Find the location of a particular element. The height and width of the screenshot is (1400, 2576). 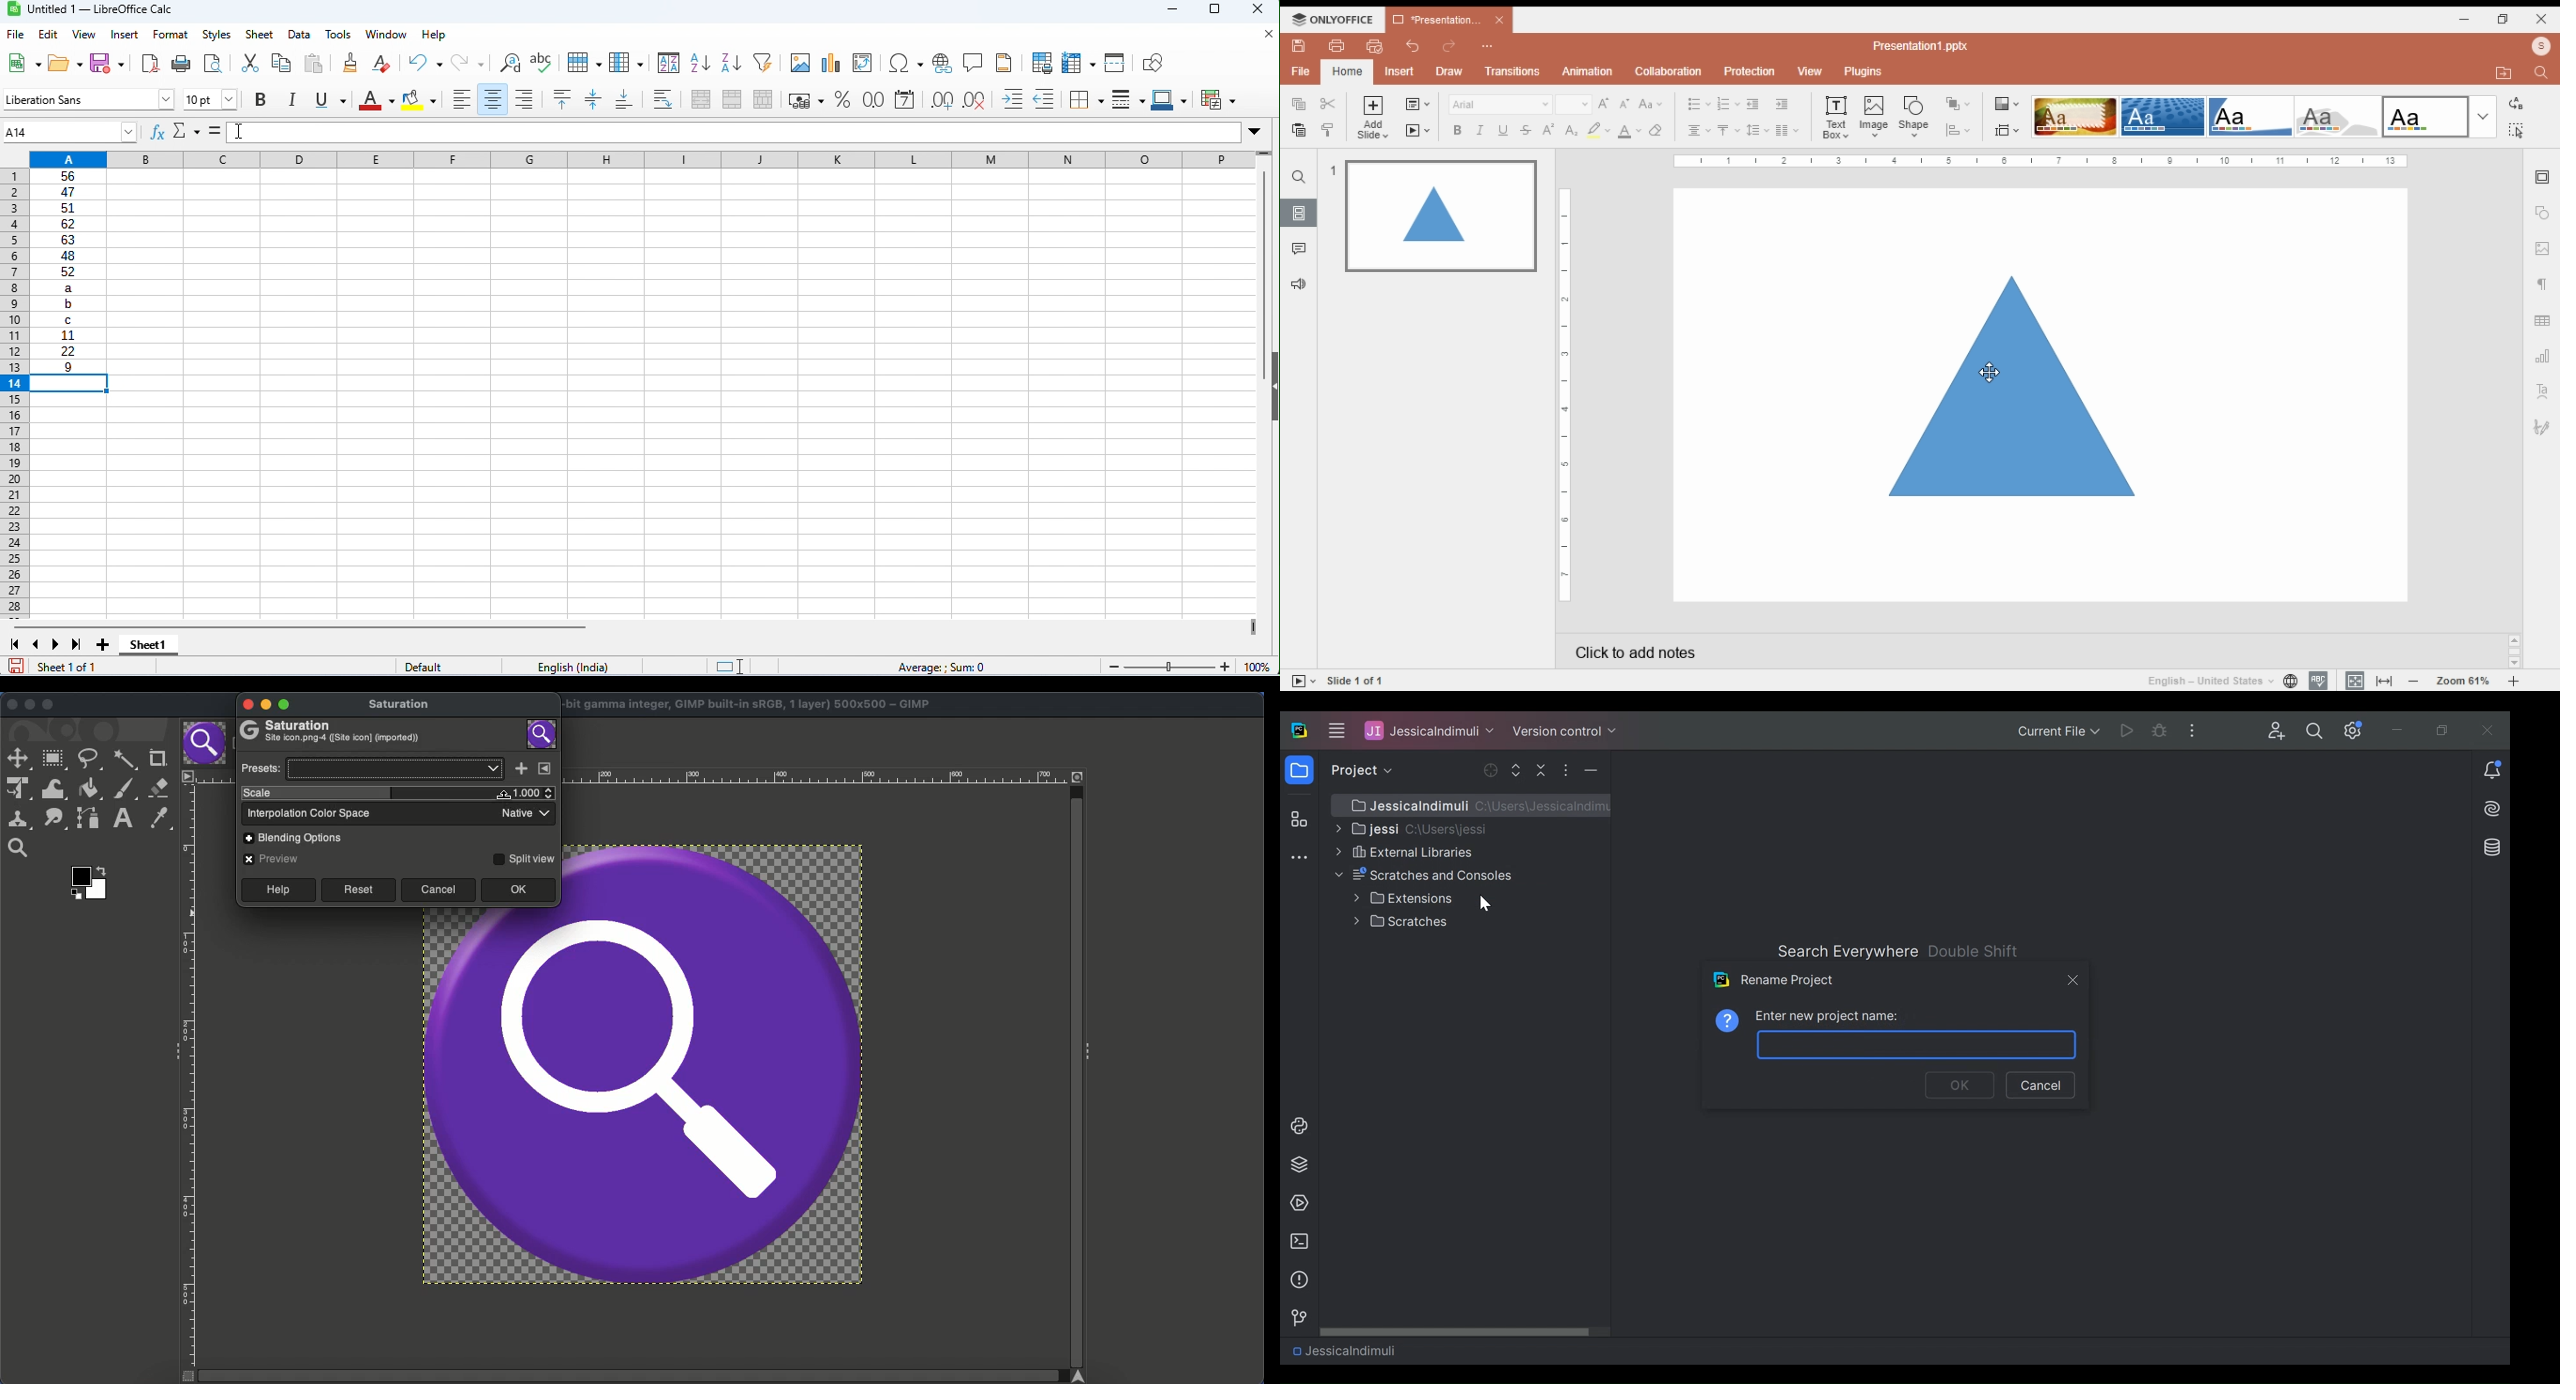

select color theme is located at coordinates (2008, 104).